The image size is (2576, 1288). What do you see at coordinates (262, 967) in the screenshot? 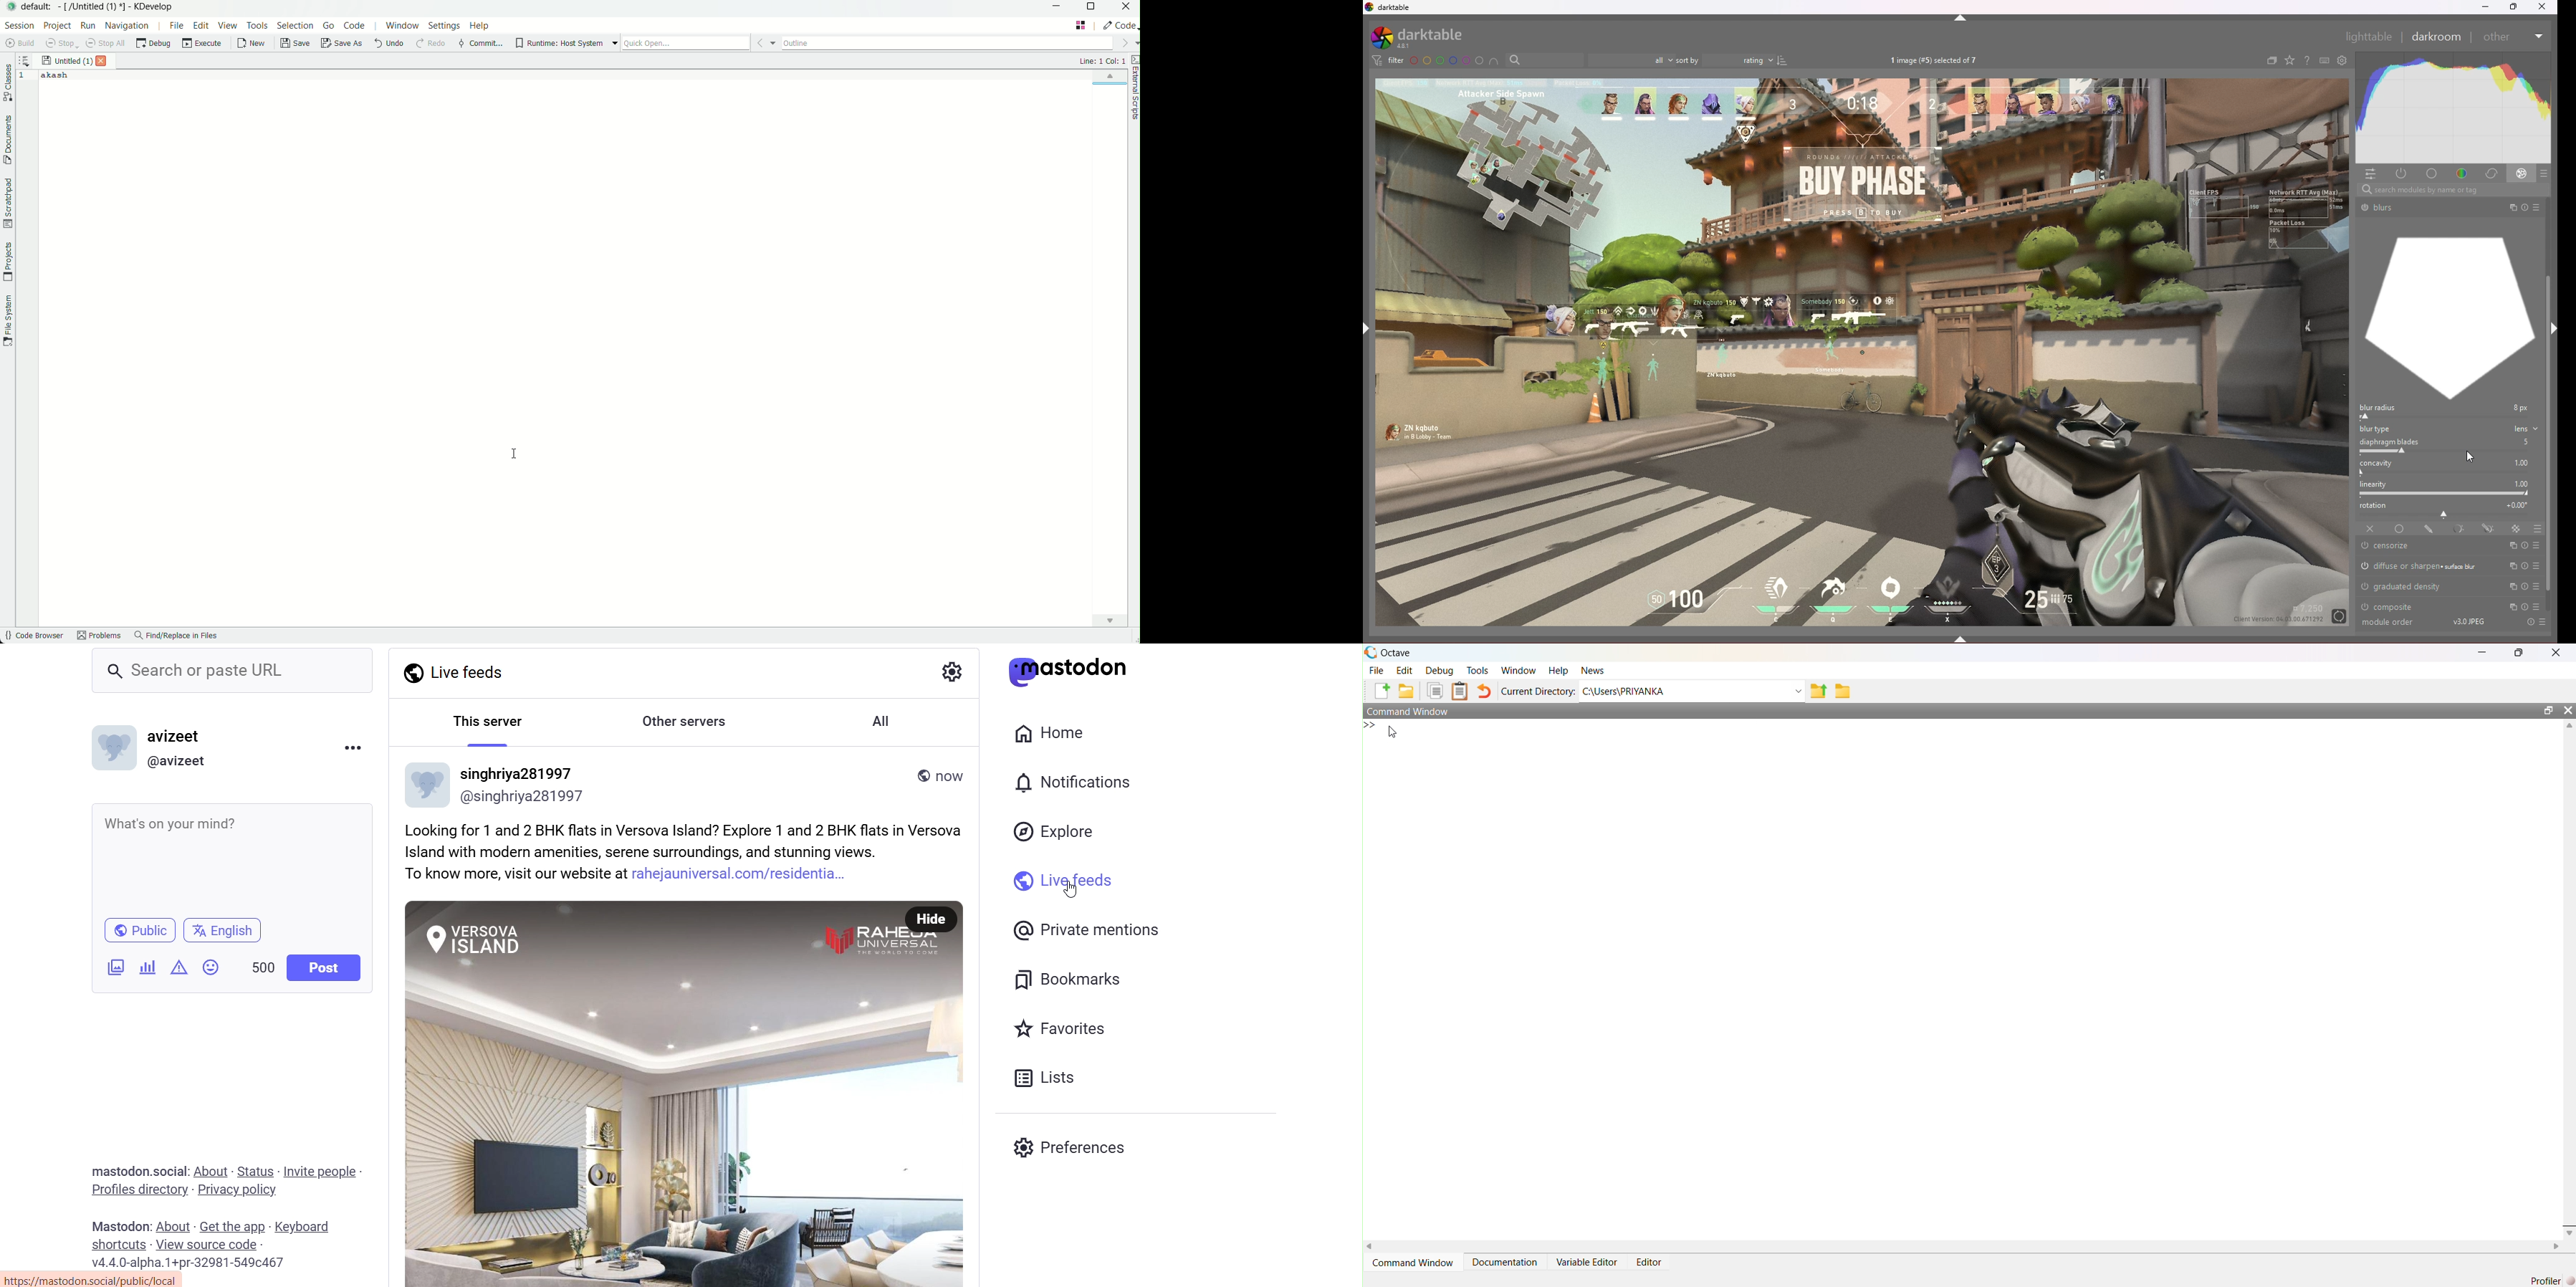
I see `500` at bounding box center [262, 967].